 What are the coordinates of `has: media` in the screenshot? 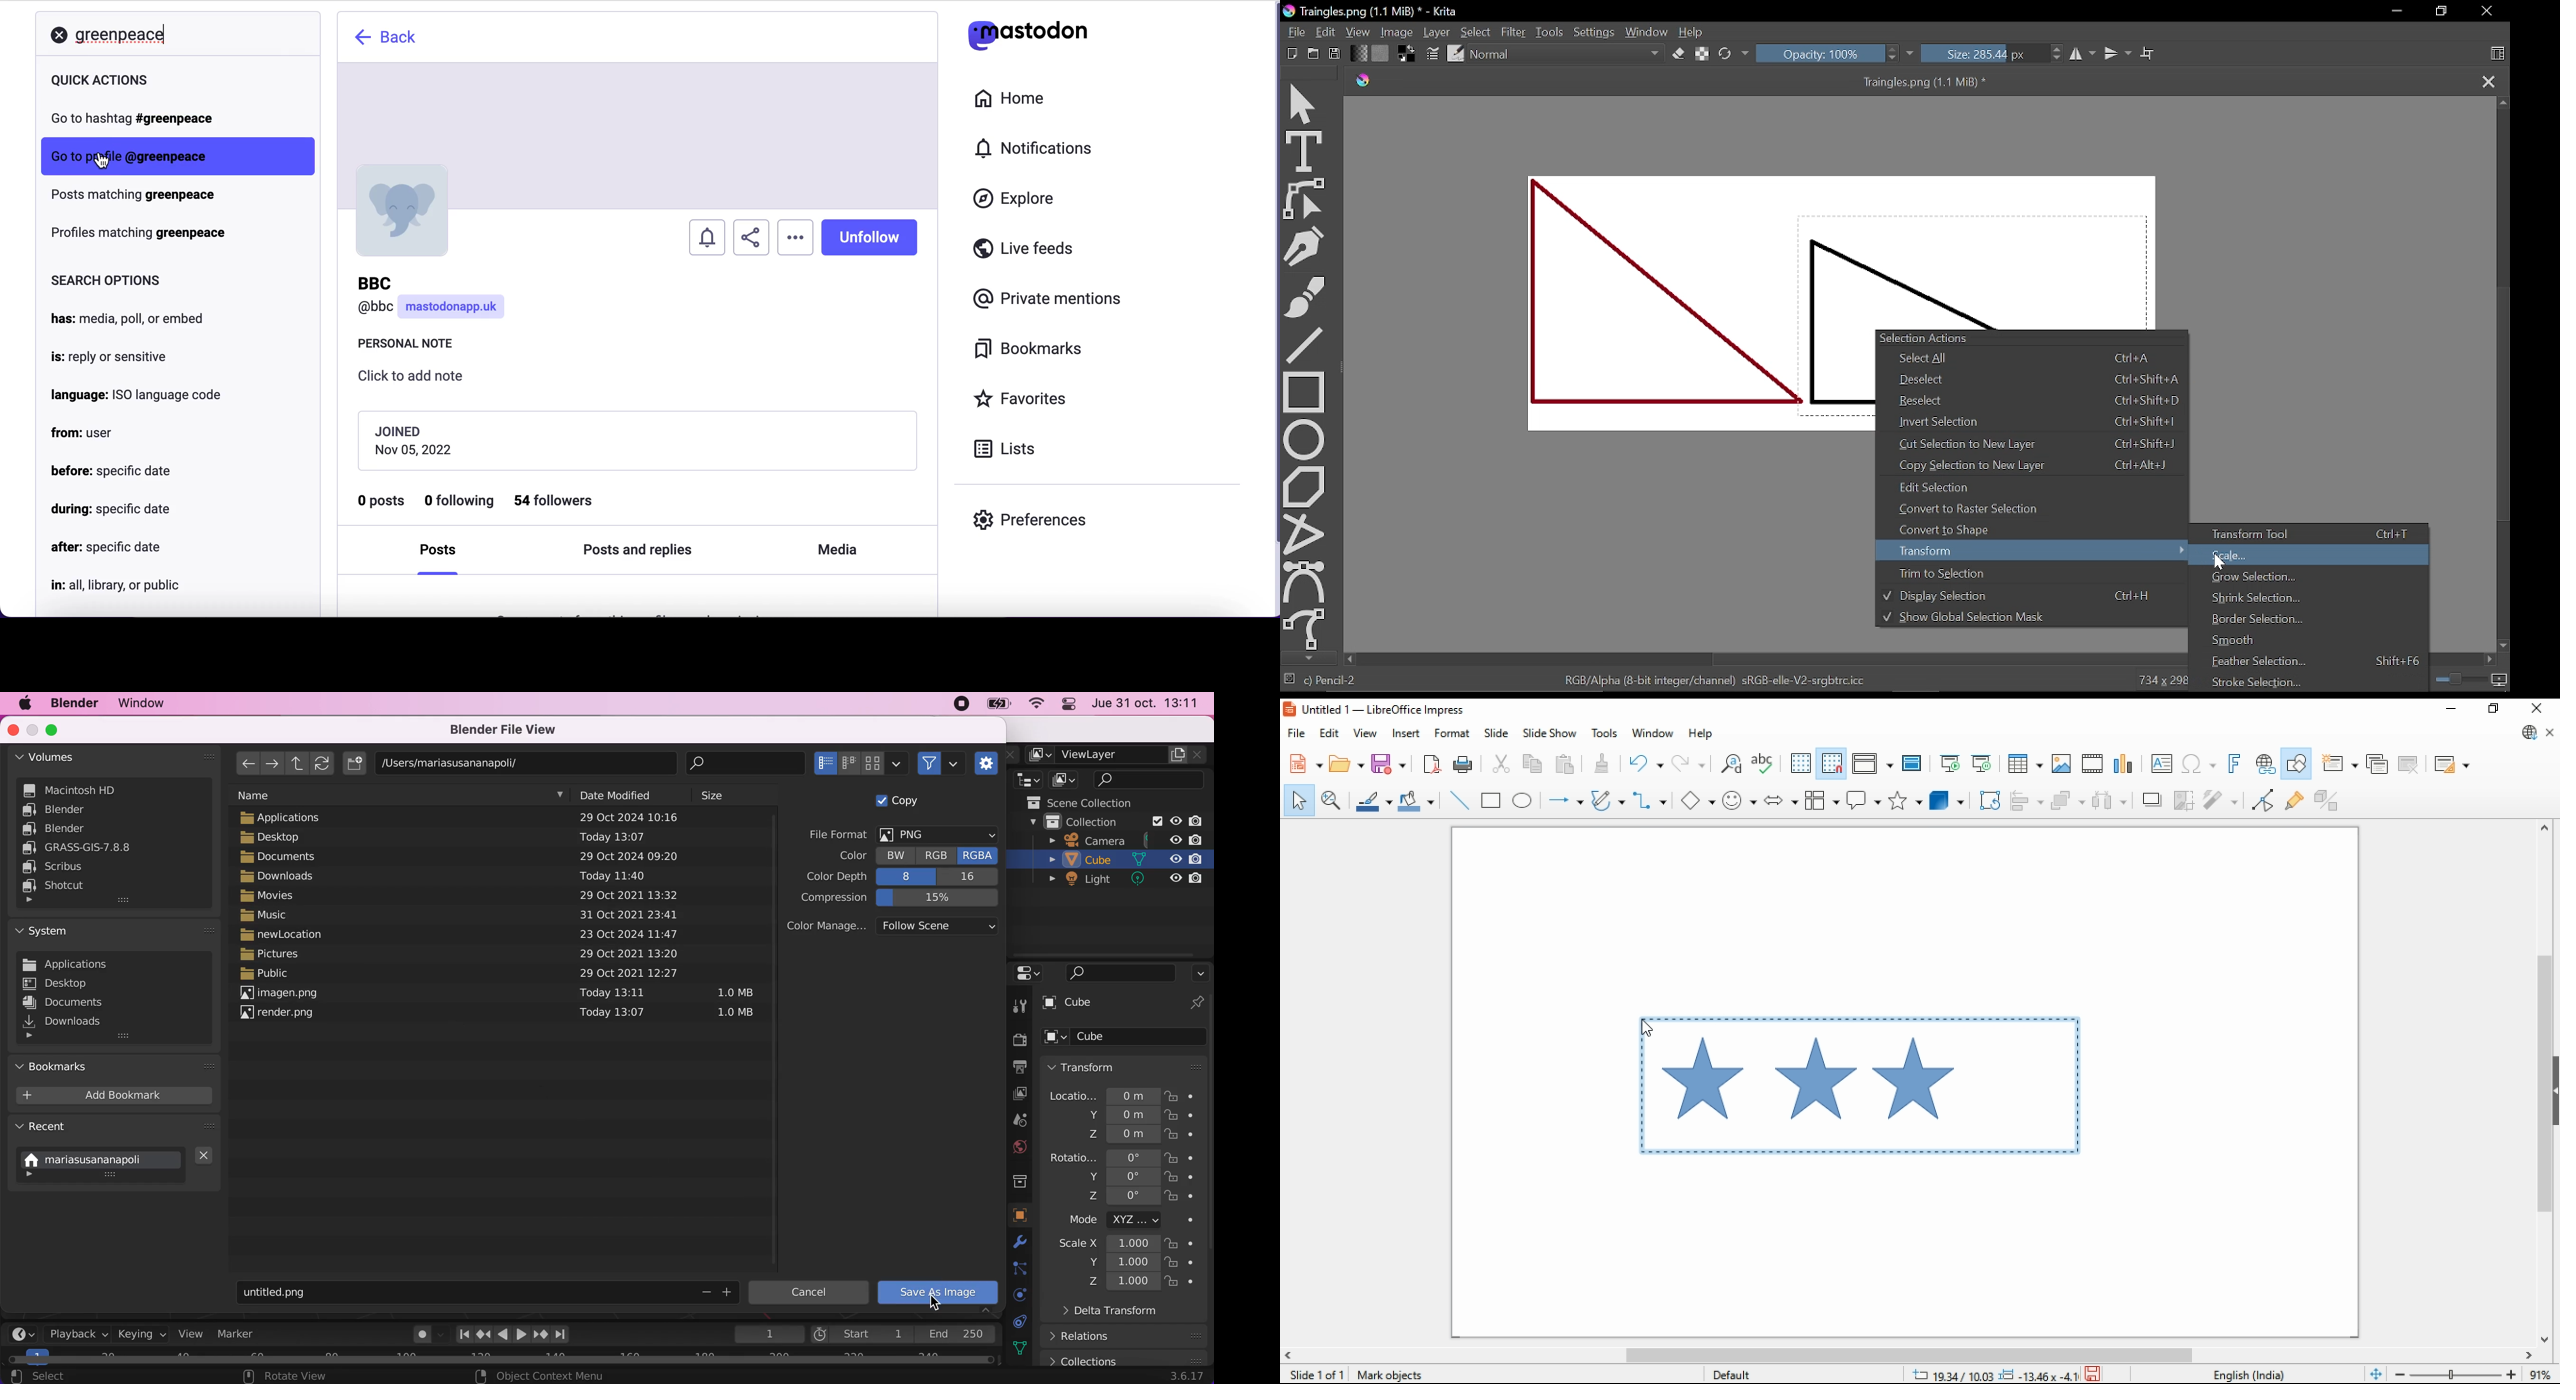 It's located at (140, 318).